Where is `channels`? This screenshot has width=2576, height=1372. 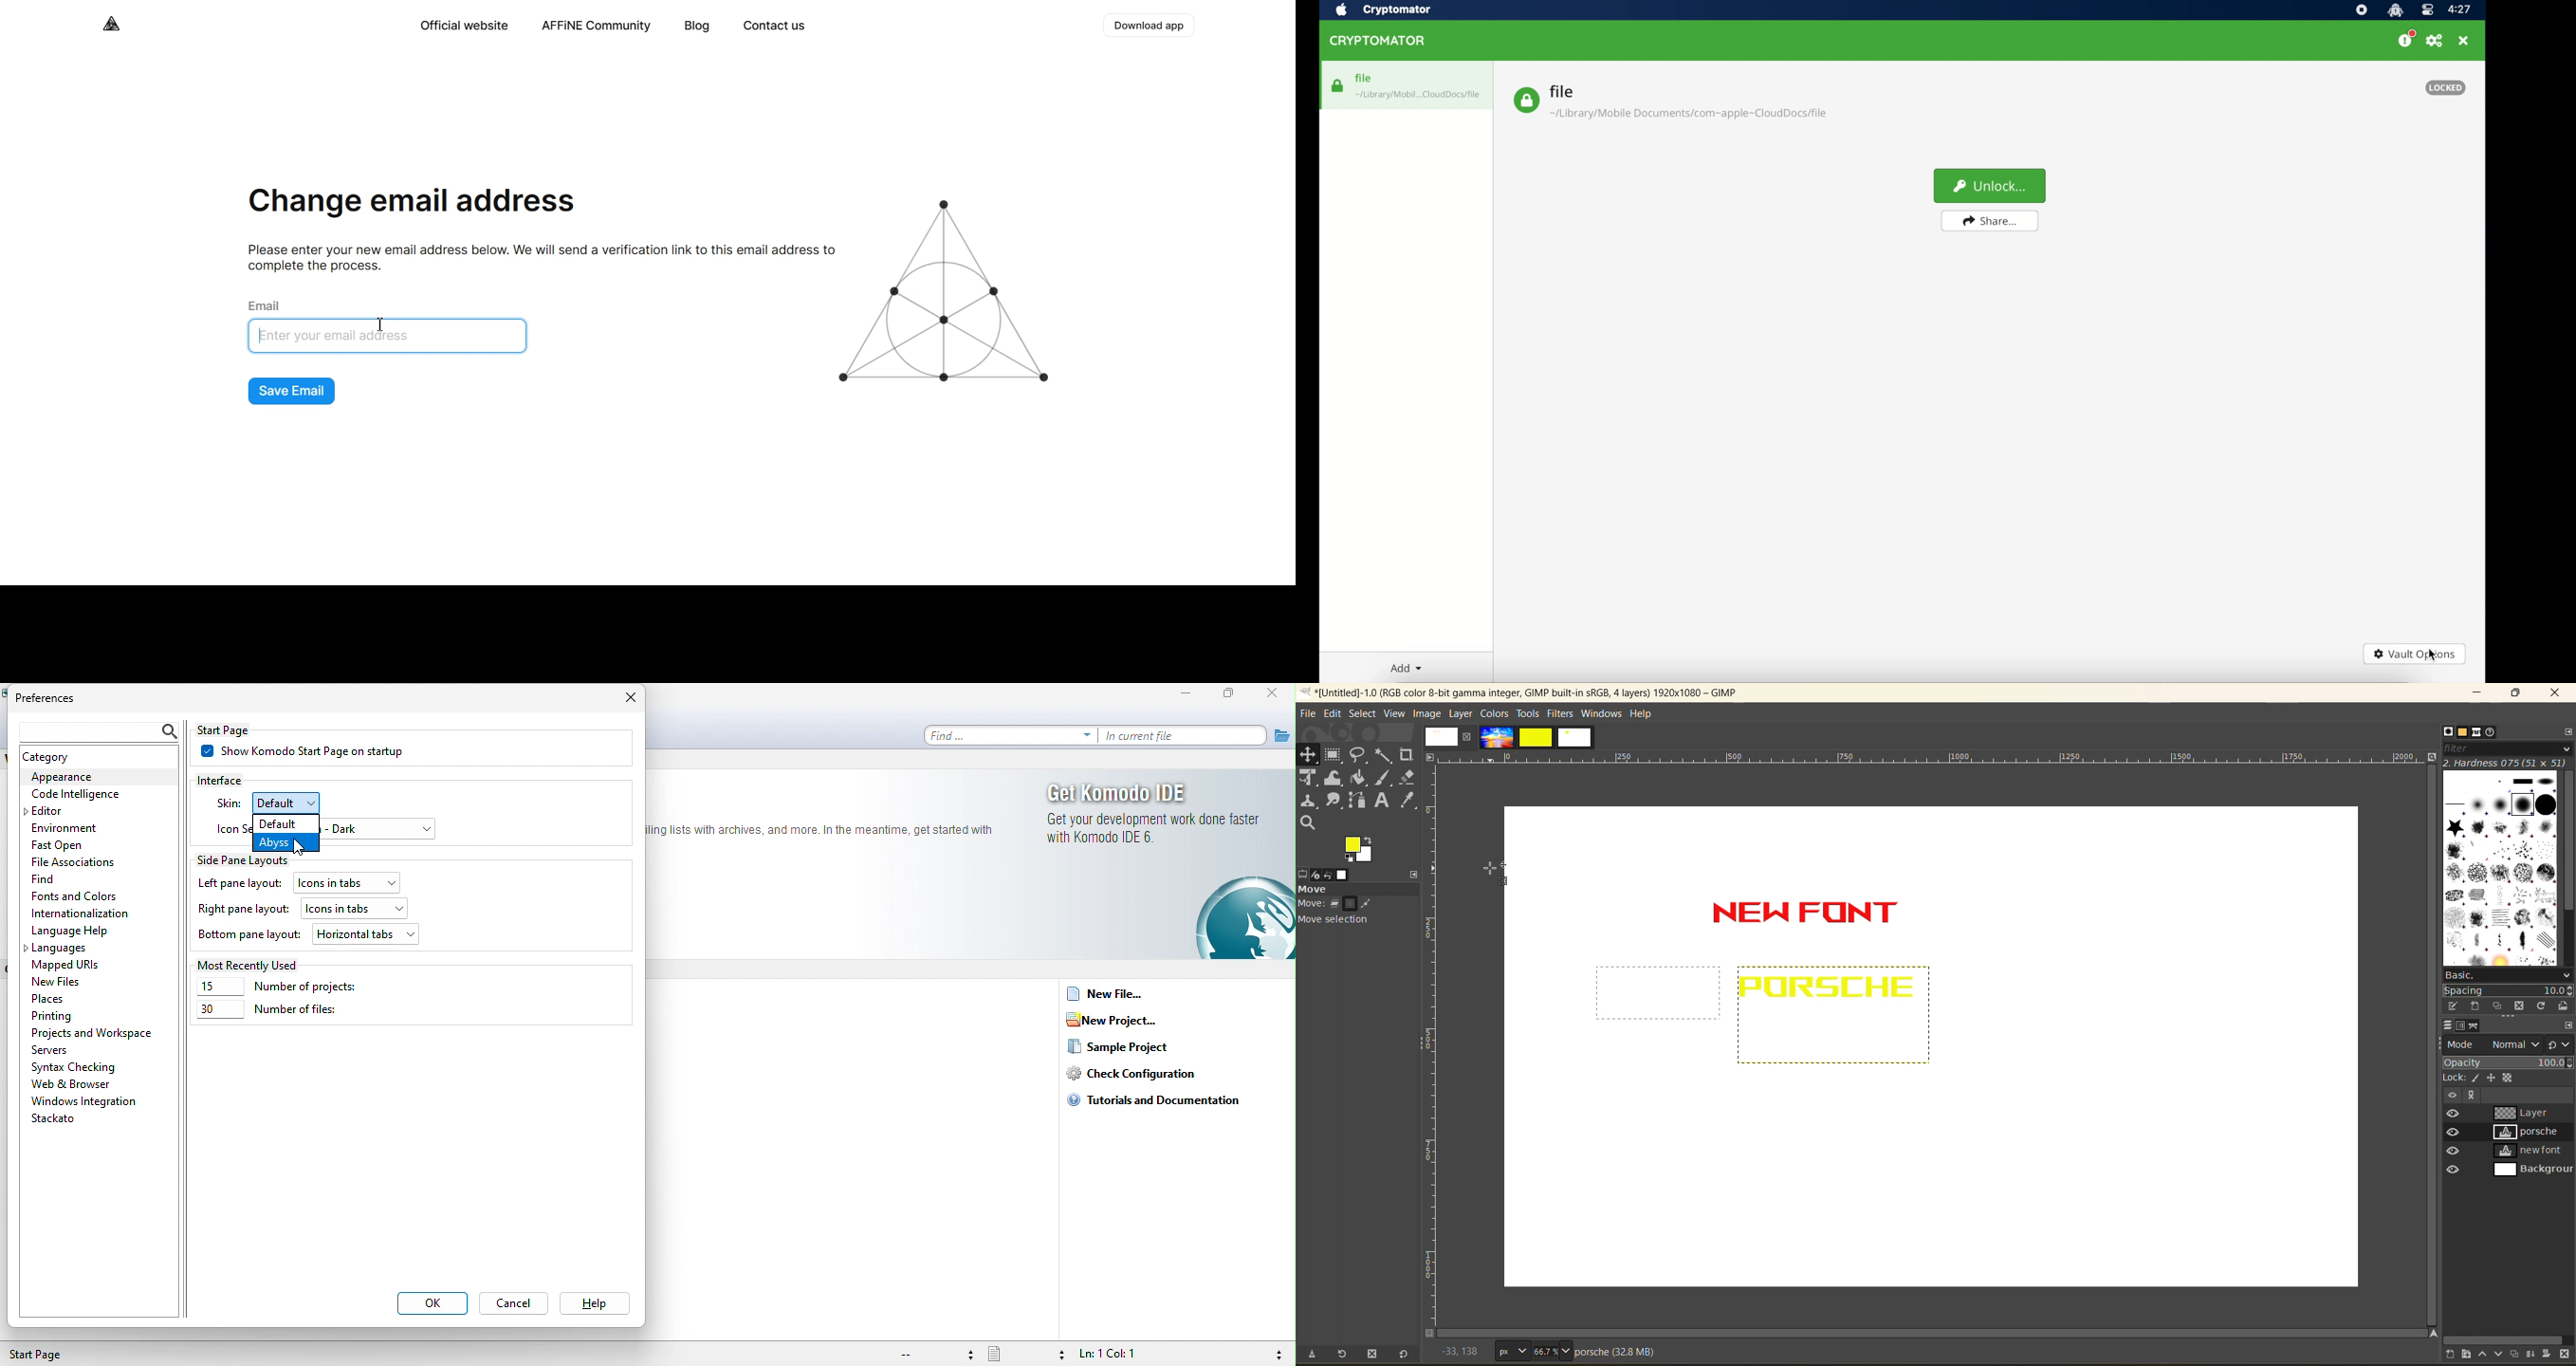 channels is located at coordinates (2463, 1027).